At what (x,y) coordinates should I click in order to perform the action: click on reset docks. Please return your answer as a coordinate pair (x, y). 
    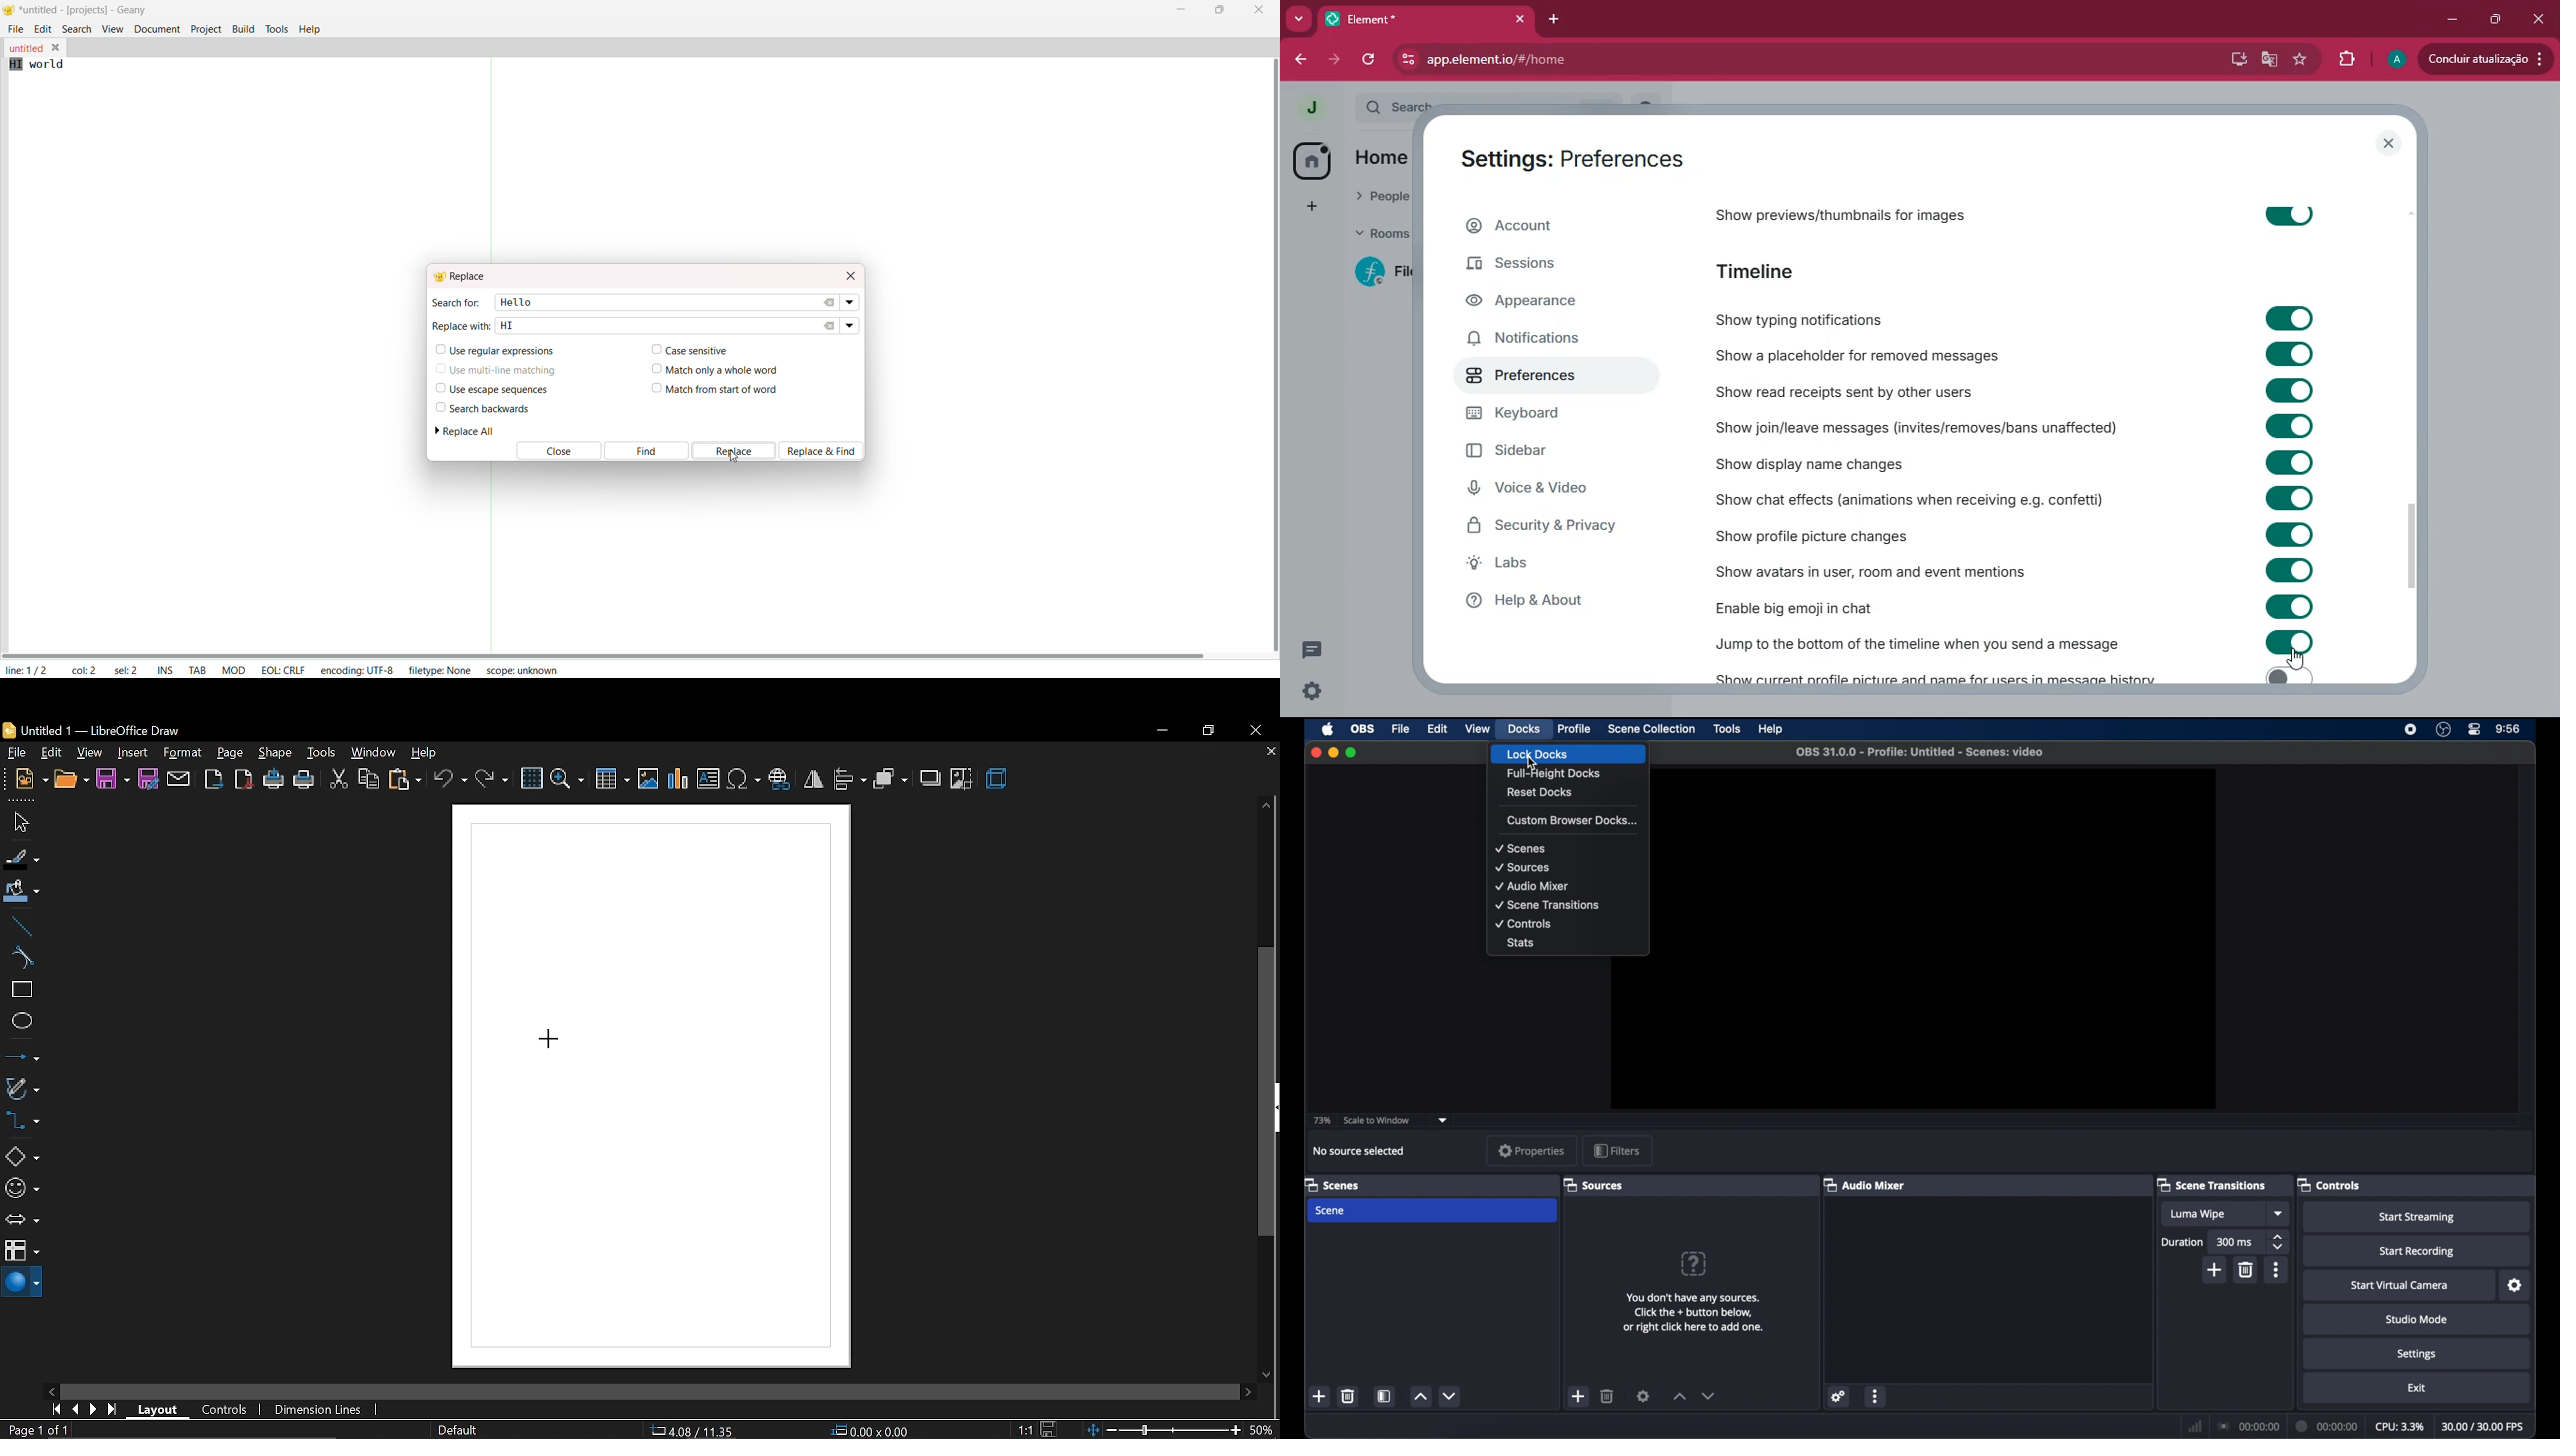
    Looking at the image, I should click on (1541, 792).